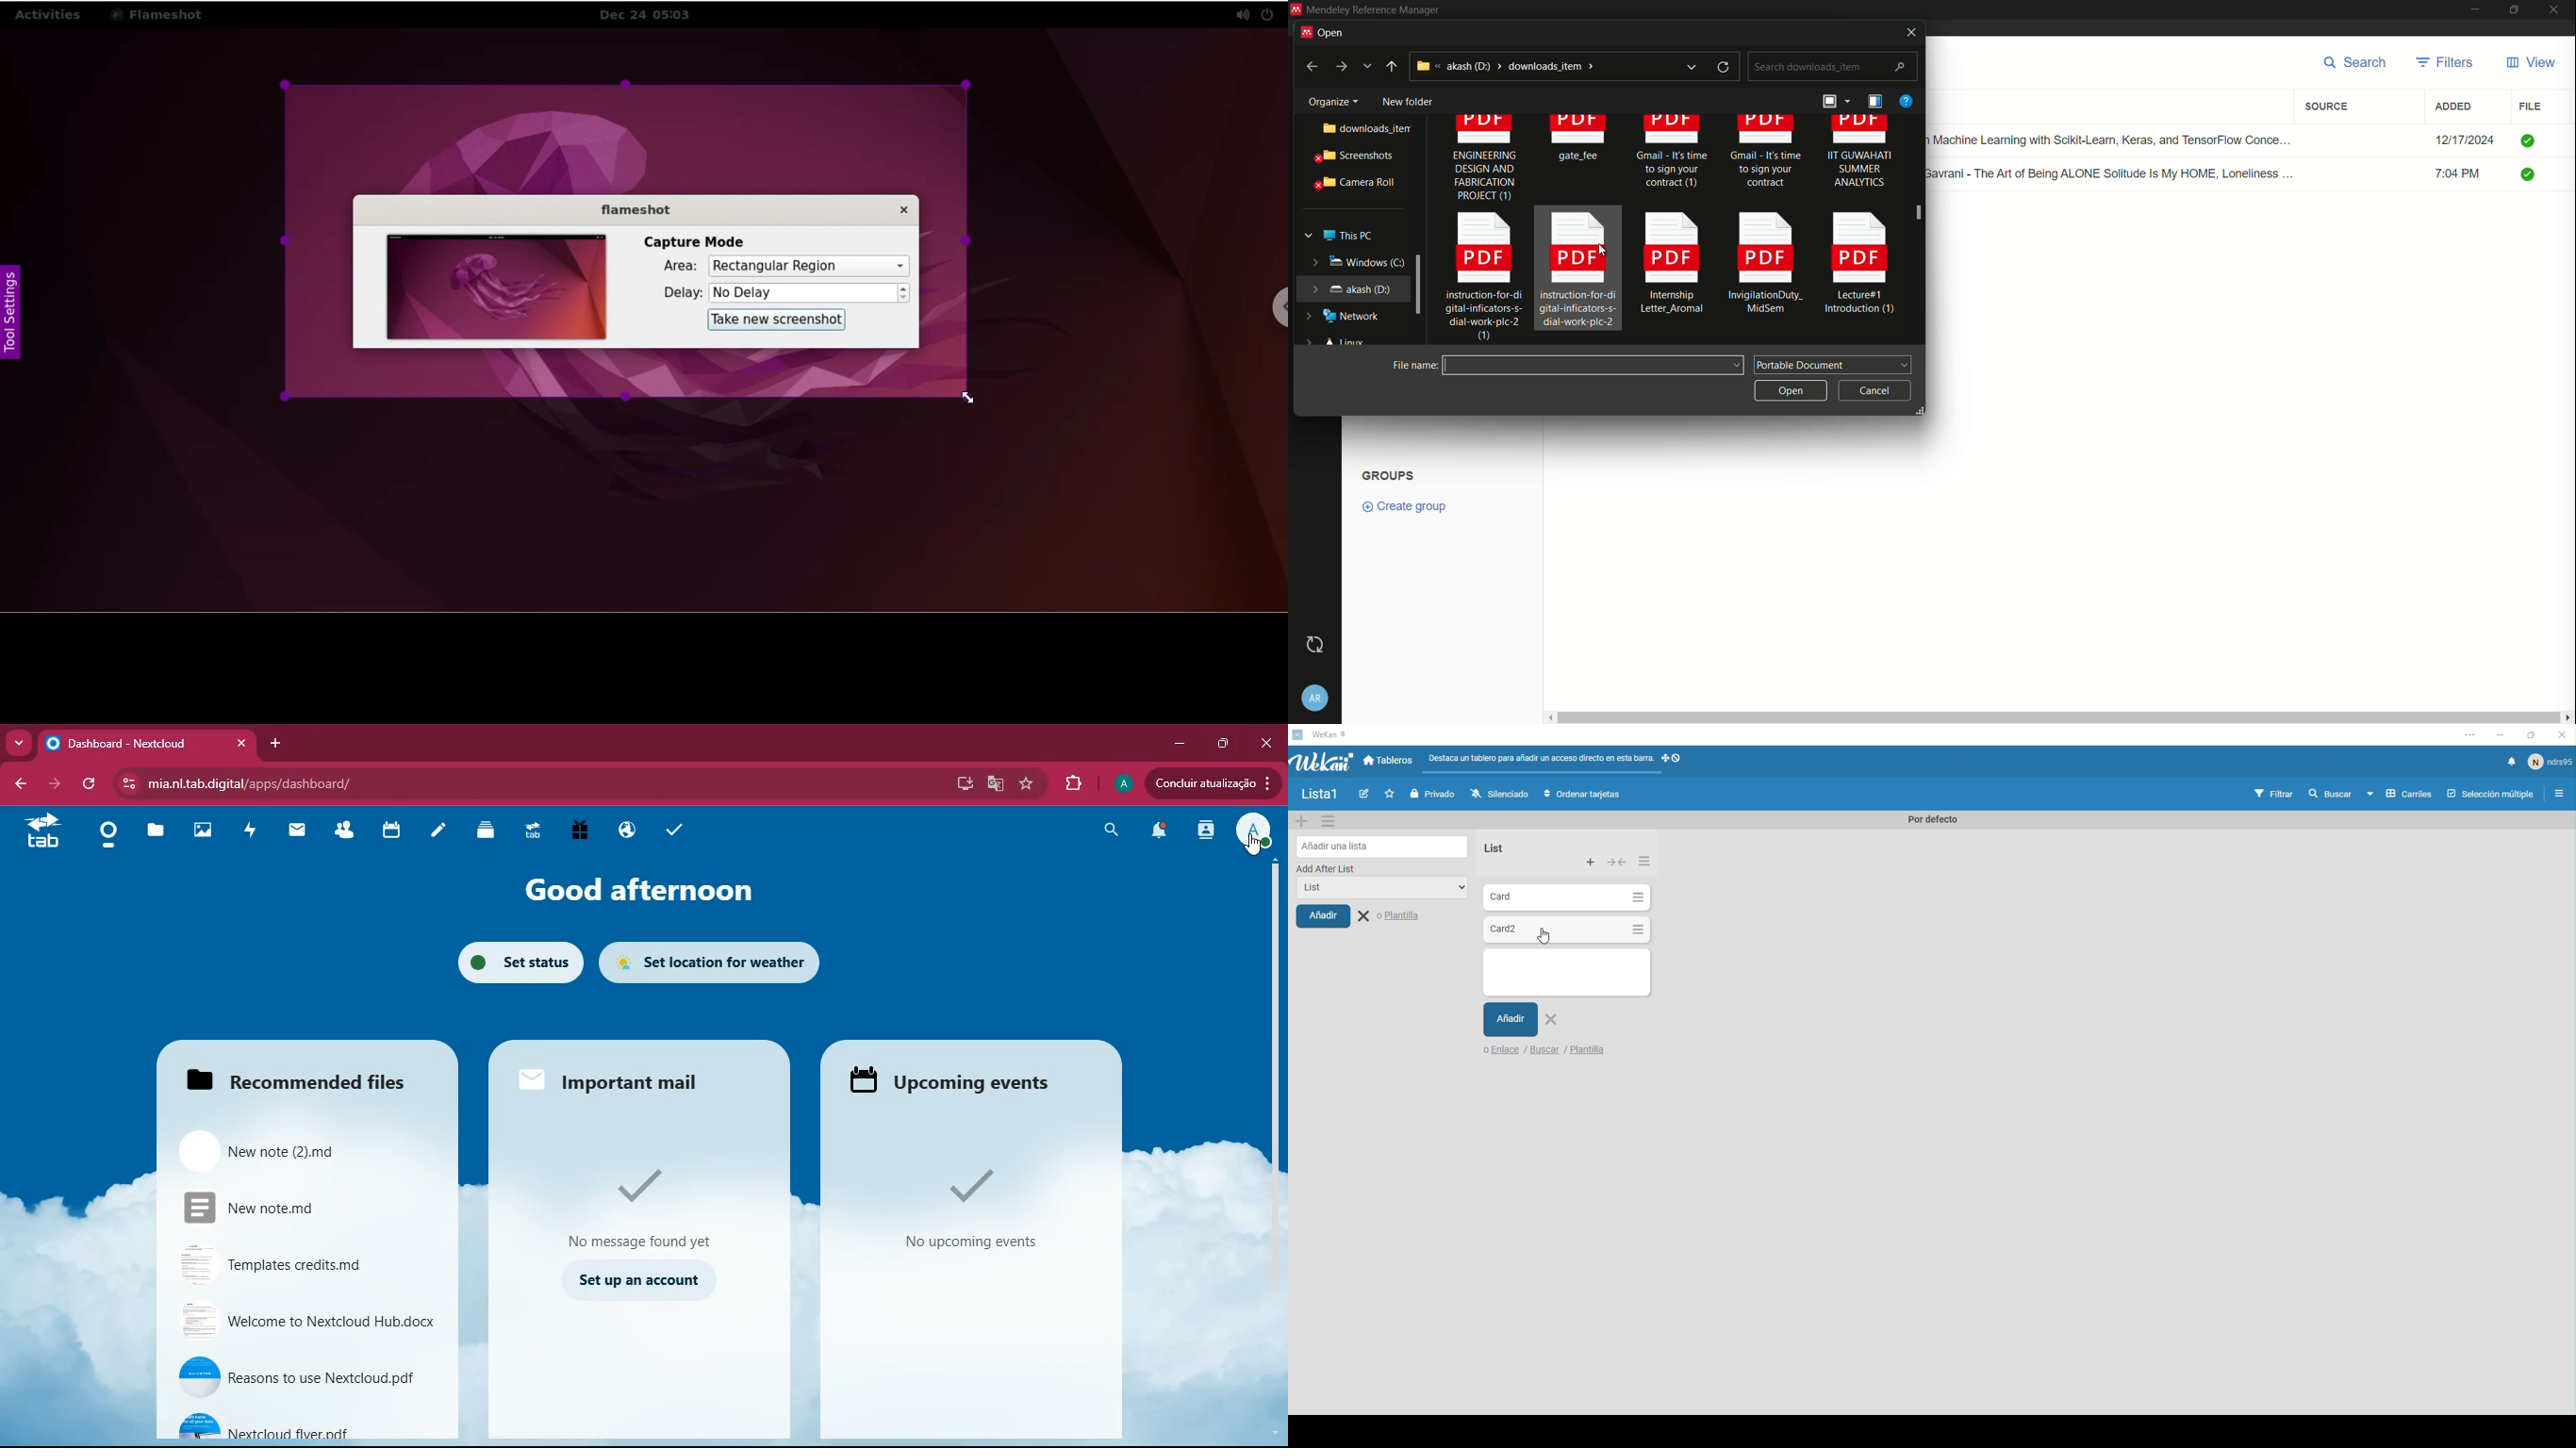  Describe the element at coordinates (1860, 158) in the screenshot. I see `IIT GUWAHATI
SUMMER
ANALYTICS` at that location.